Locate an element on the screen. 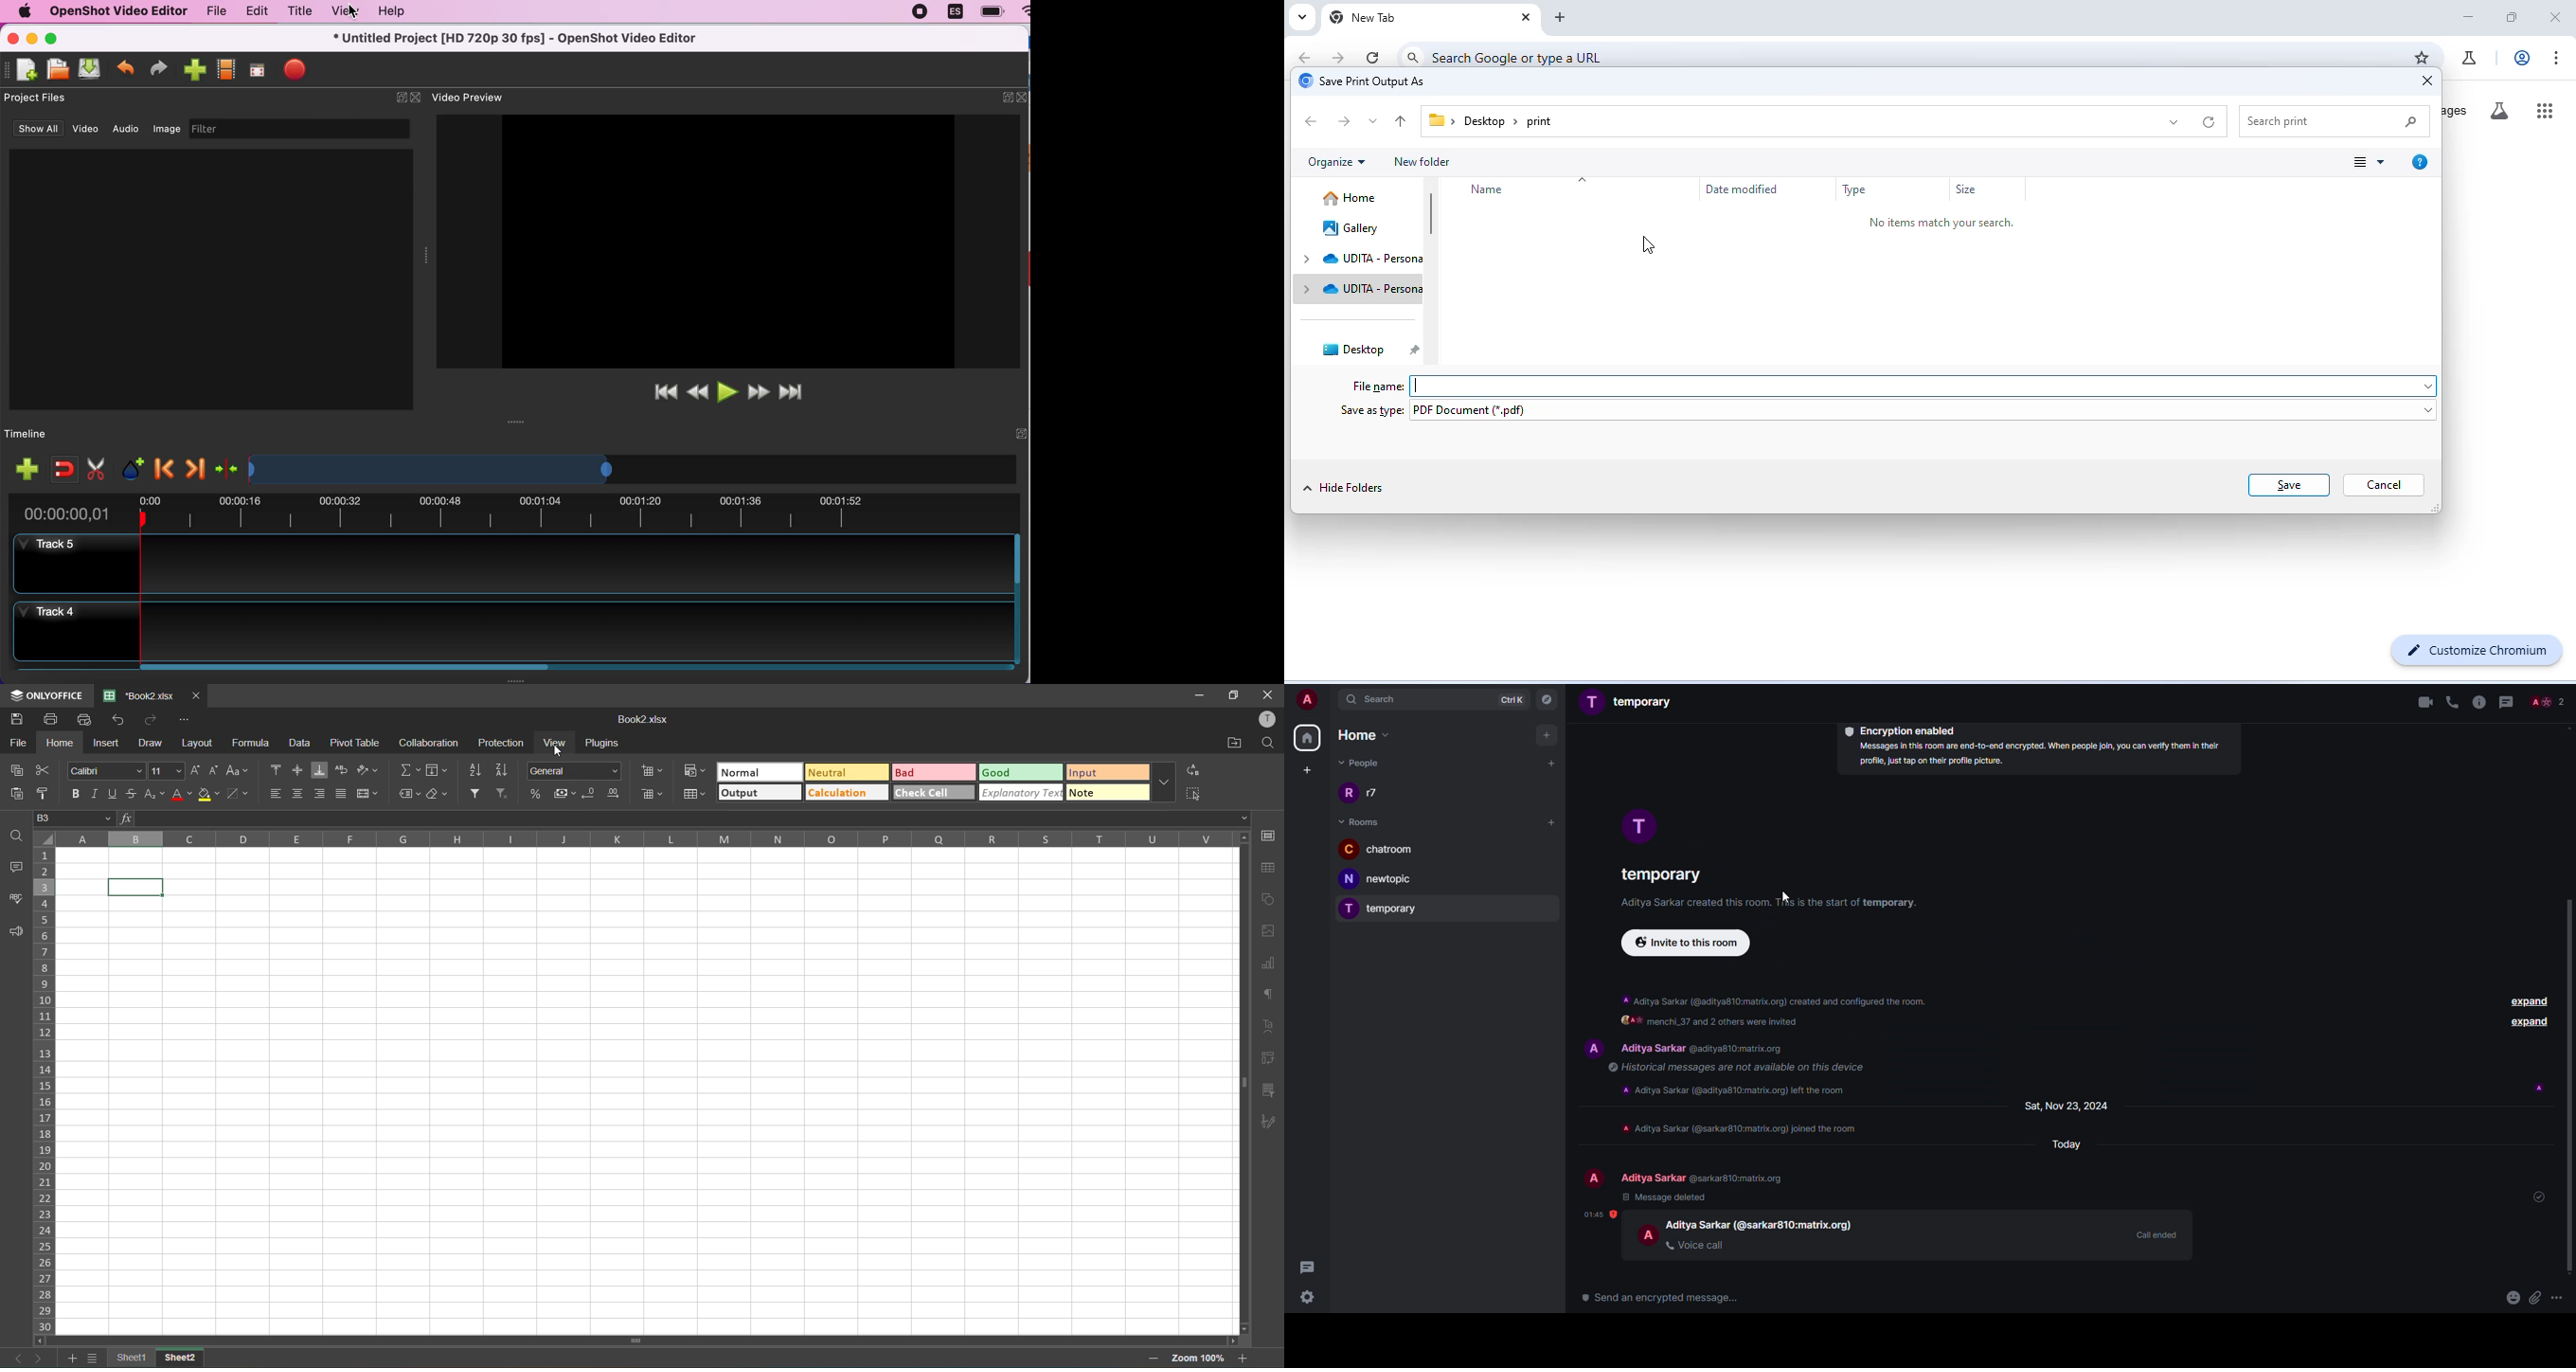 The image size is (2576, 1372). full screen is located at coordinates (257, 71).